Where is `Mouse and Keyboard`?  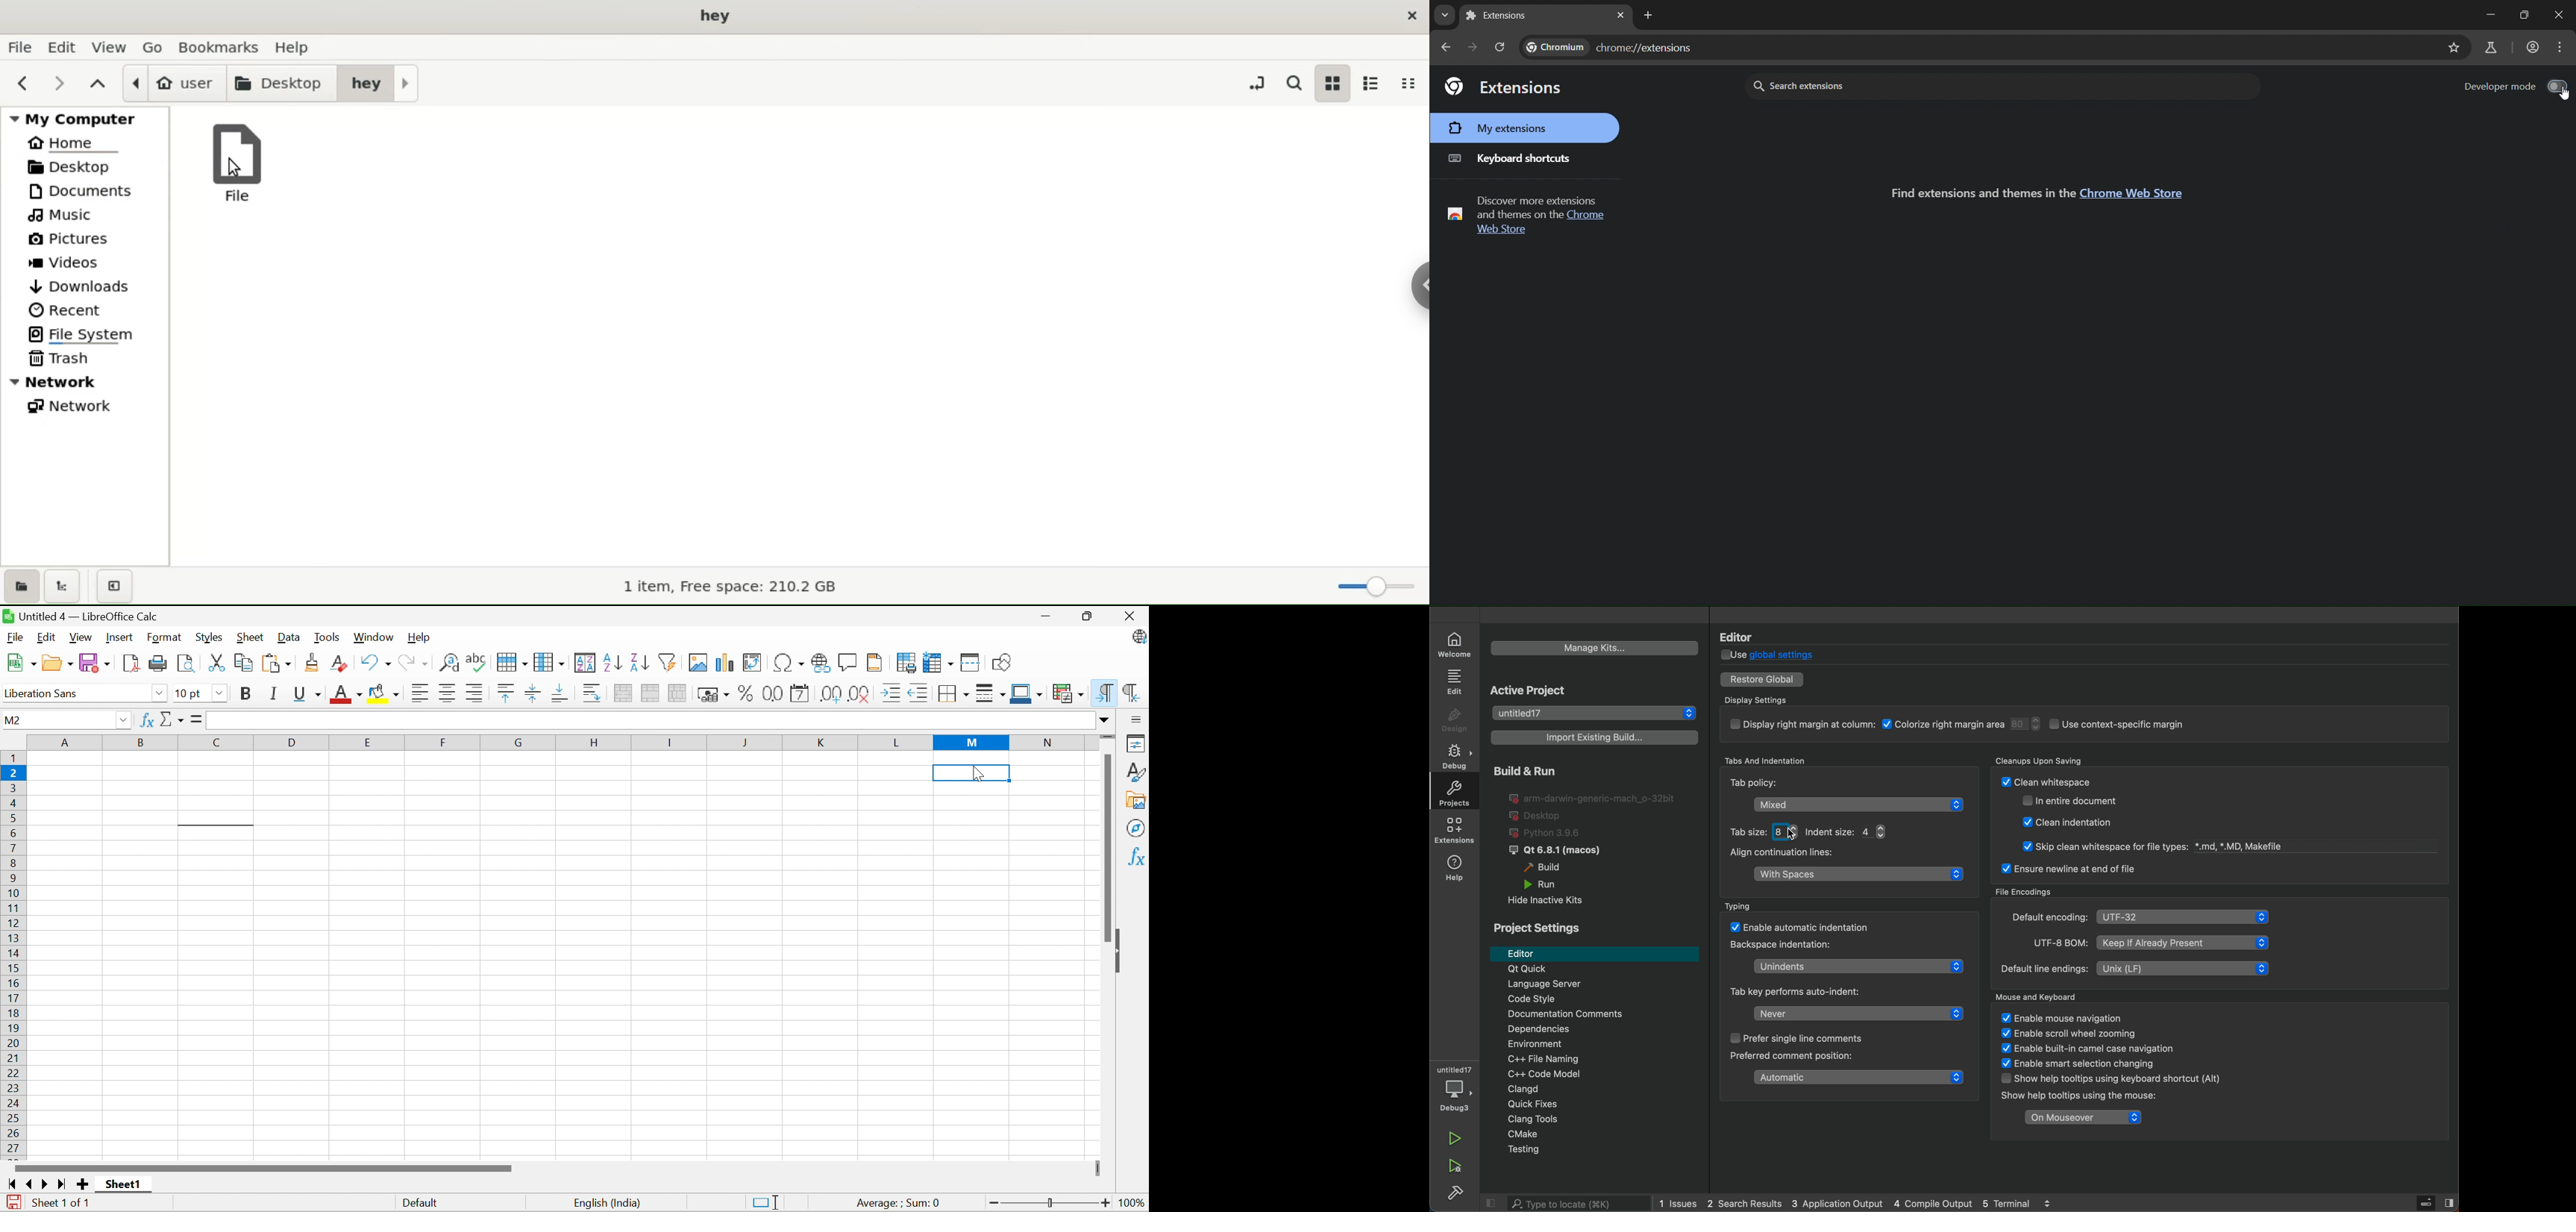
Mouse and Keyboard is located at coordinates (2051, 996).